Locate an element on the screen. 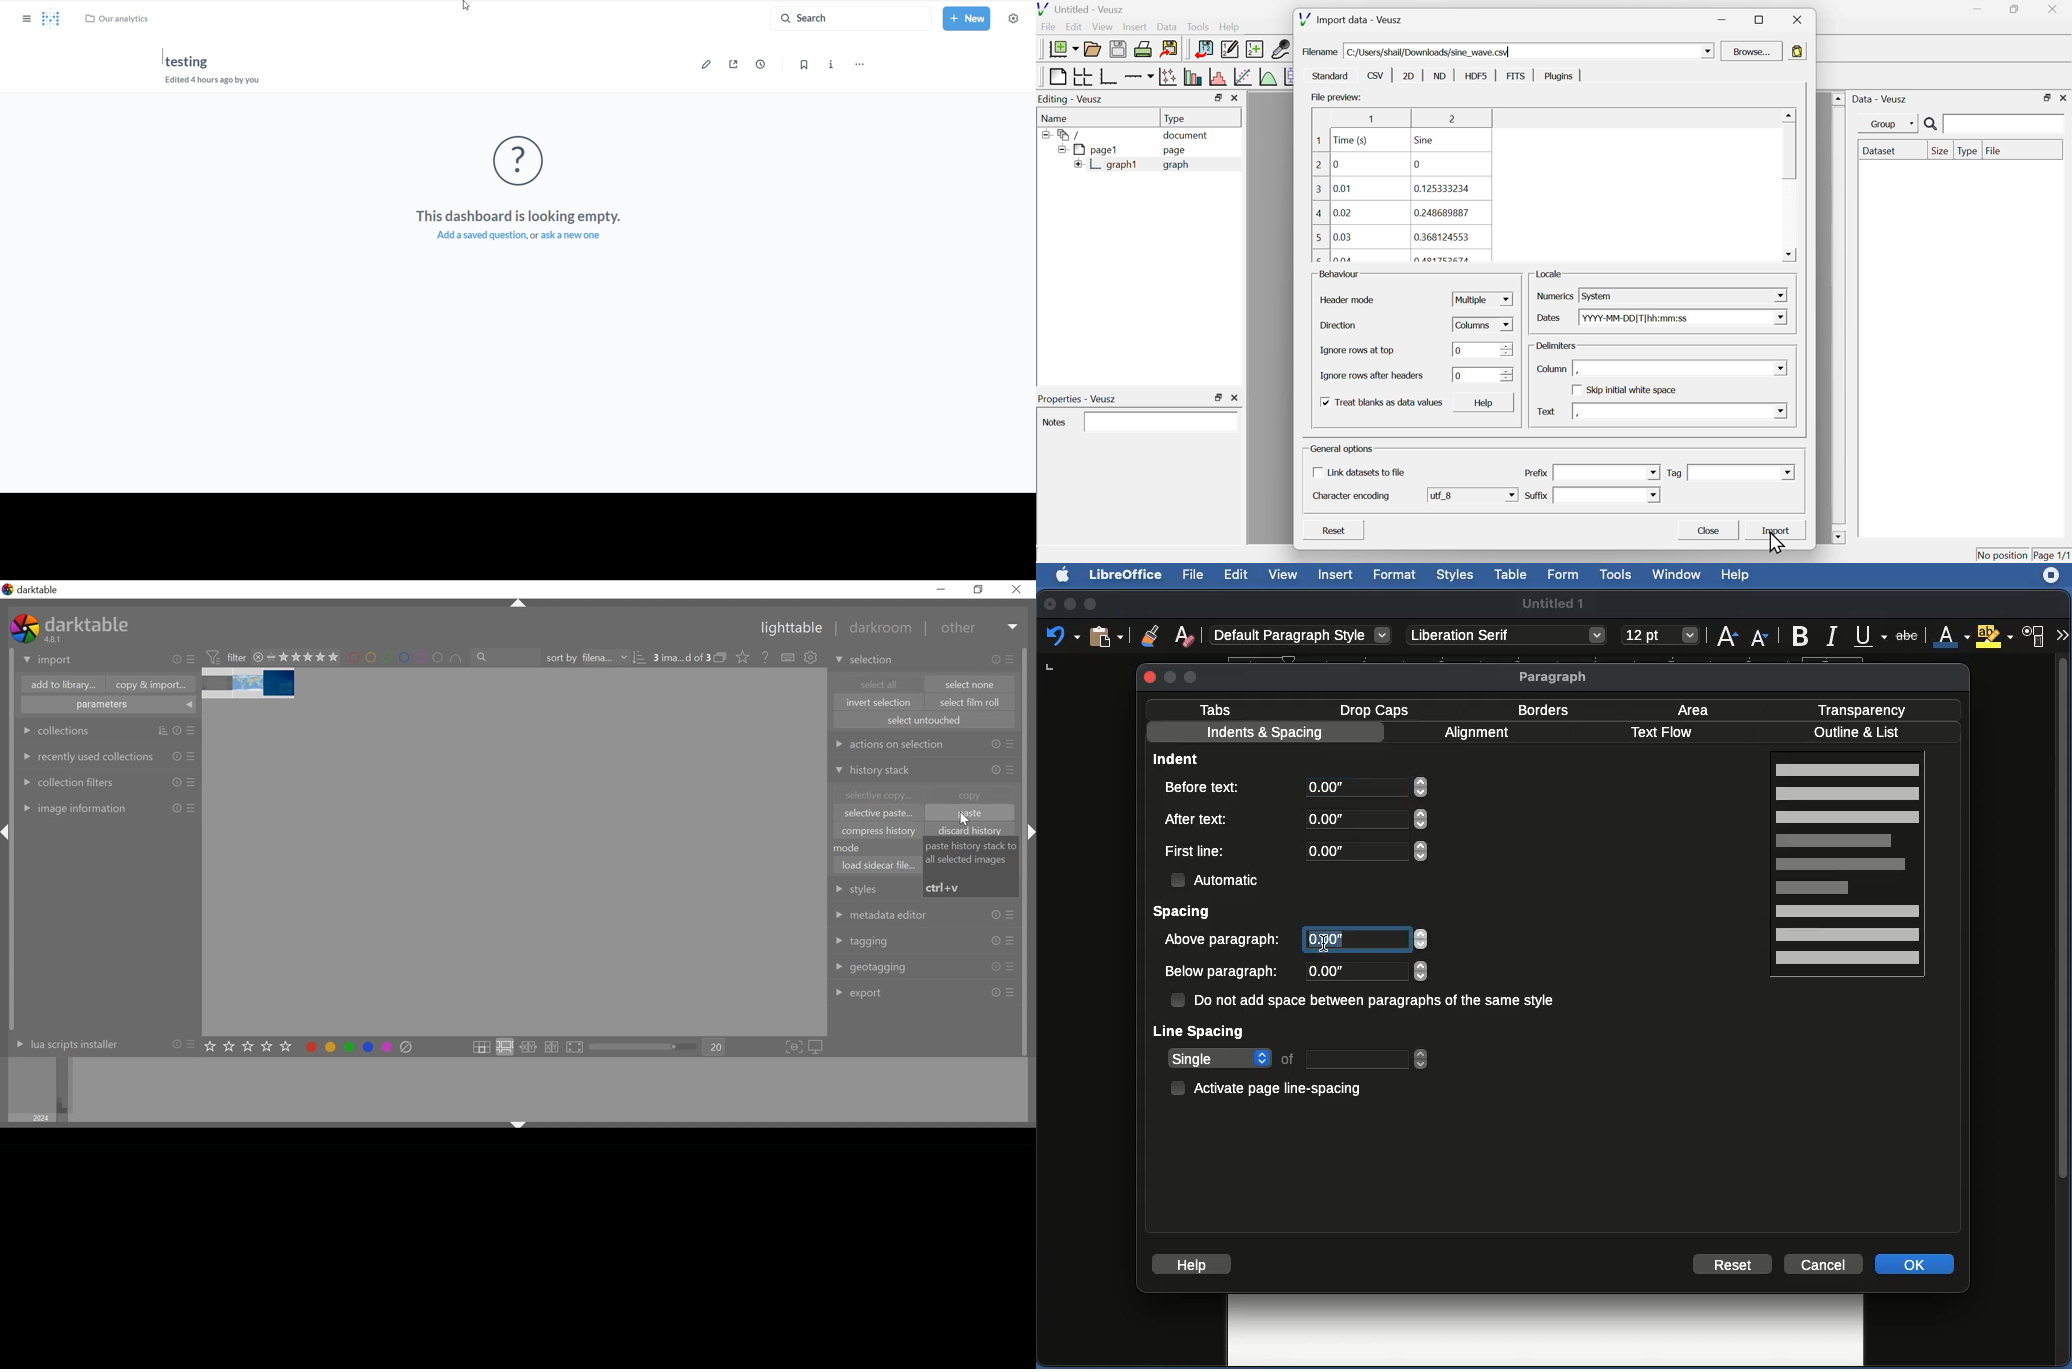 The image size is (2072, 1372). cursor is located at coordinates (1779, 543).